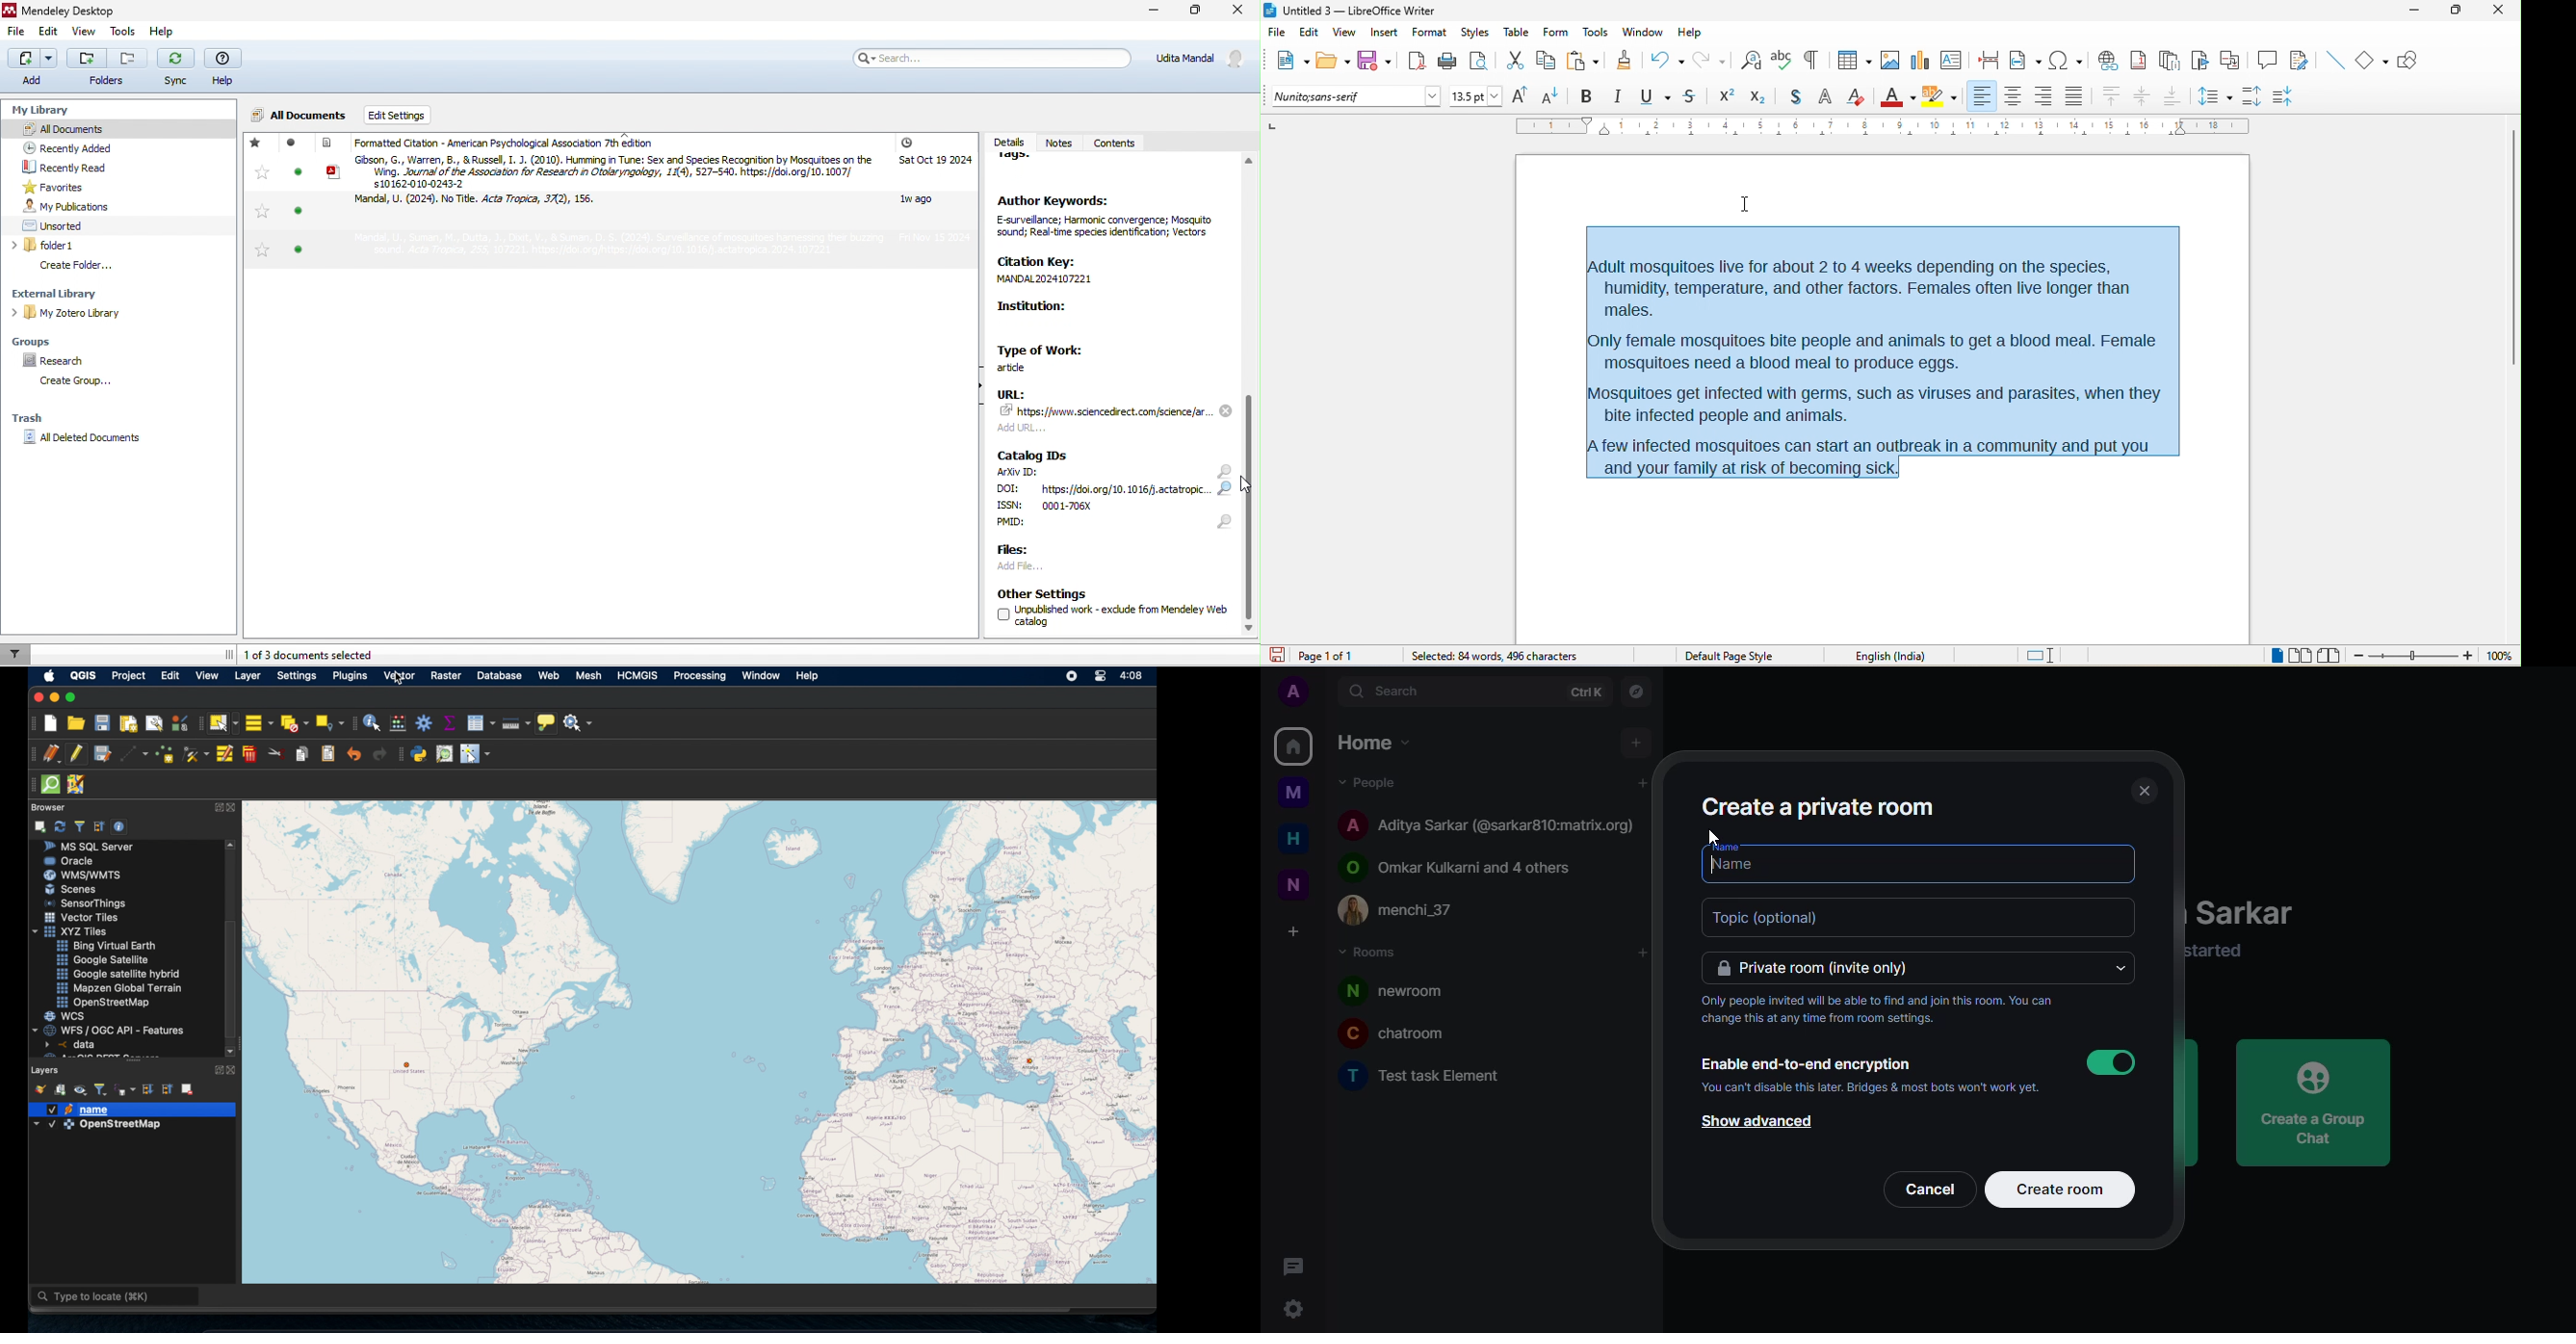 The height and width of the screenshot is (1344, 2576). I want to click on image, so click(1889, 60).